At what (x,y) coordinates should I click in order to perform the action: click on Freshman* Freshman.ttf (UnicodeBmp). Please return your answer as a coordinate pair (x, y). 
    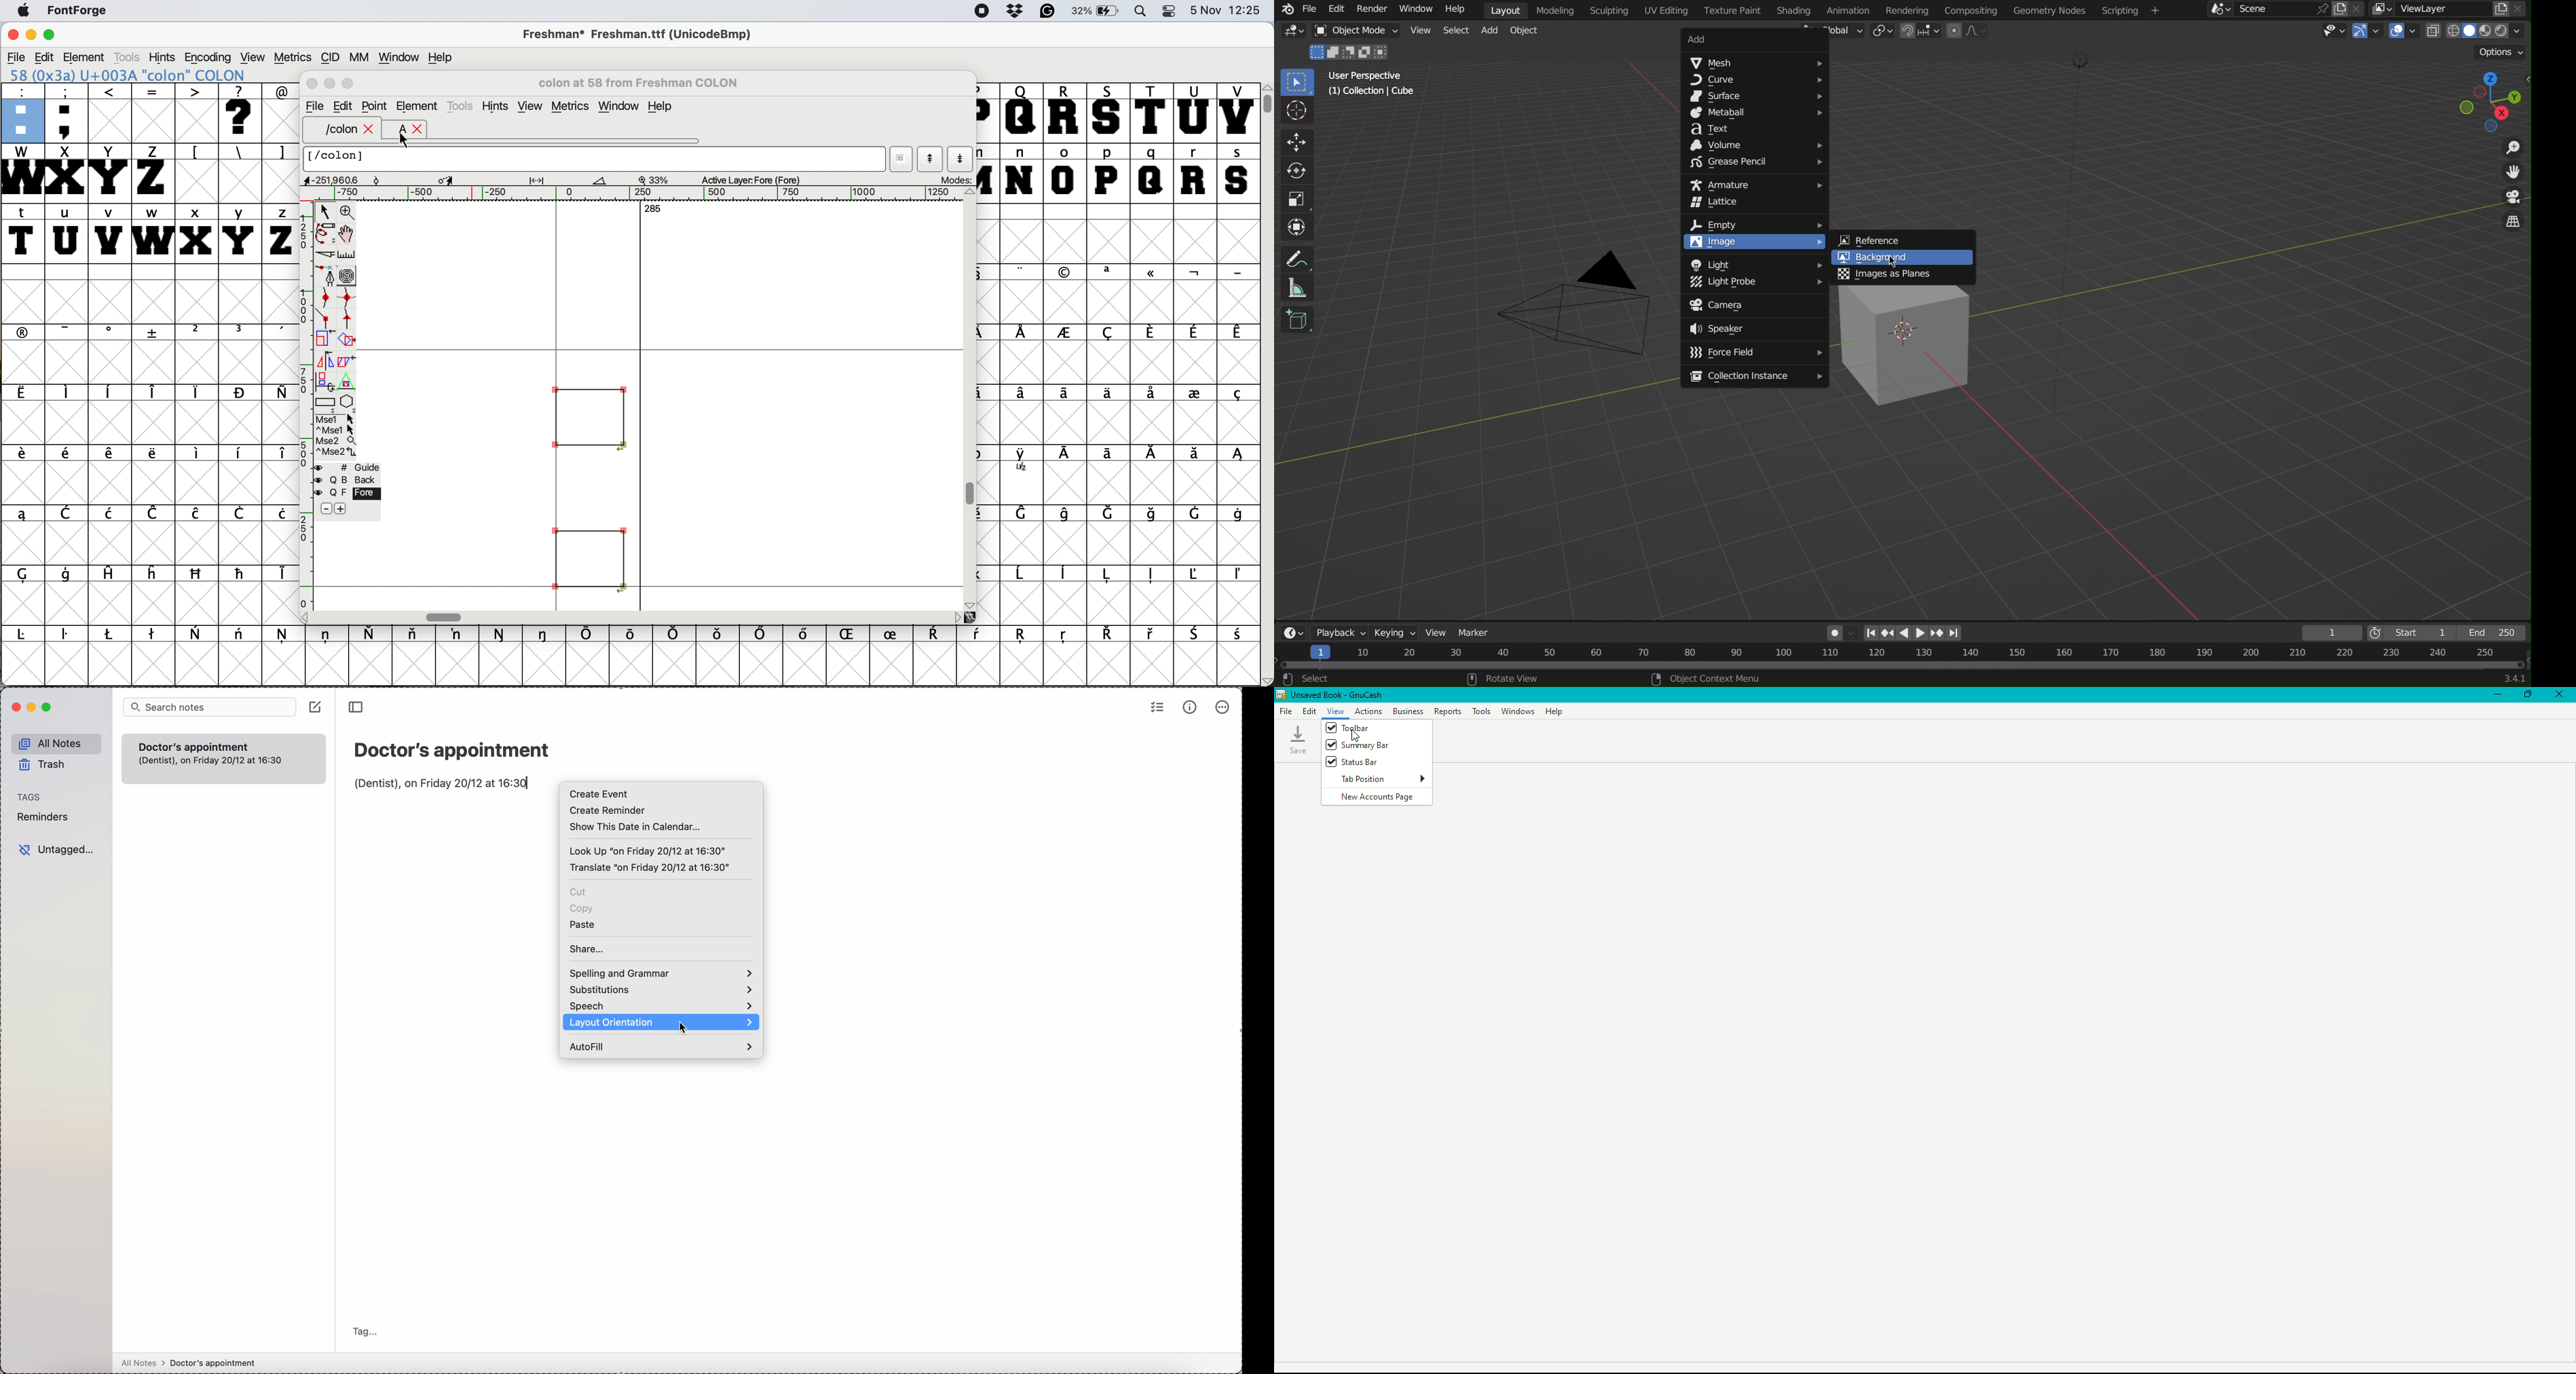
    Looking at the image, I should click on (642, 34).